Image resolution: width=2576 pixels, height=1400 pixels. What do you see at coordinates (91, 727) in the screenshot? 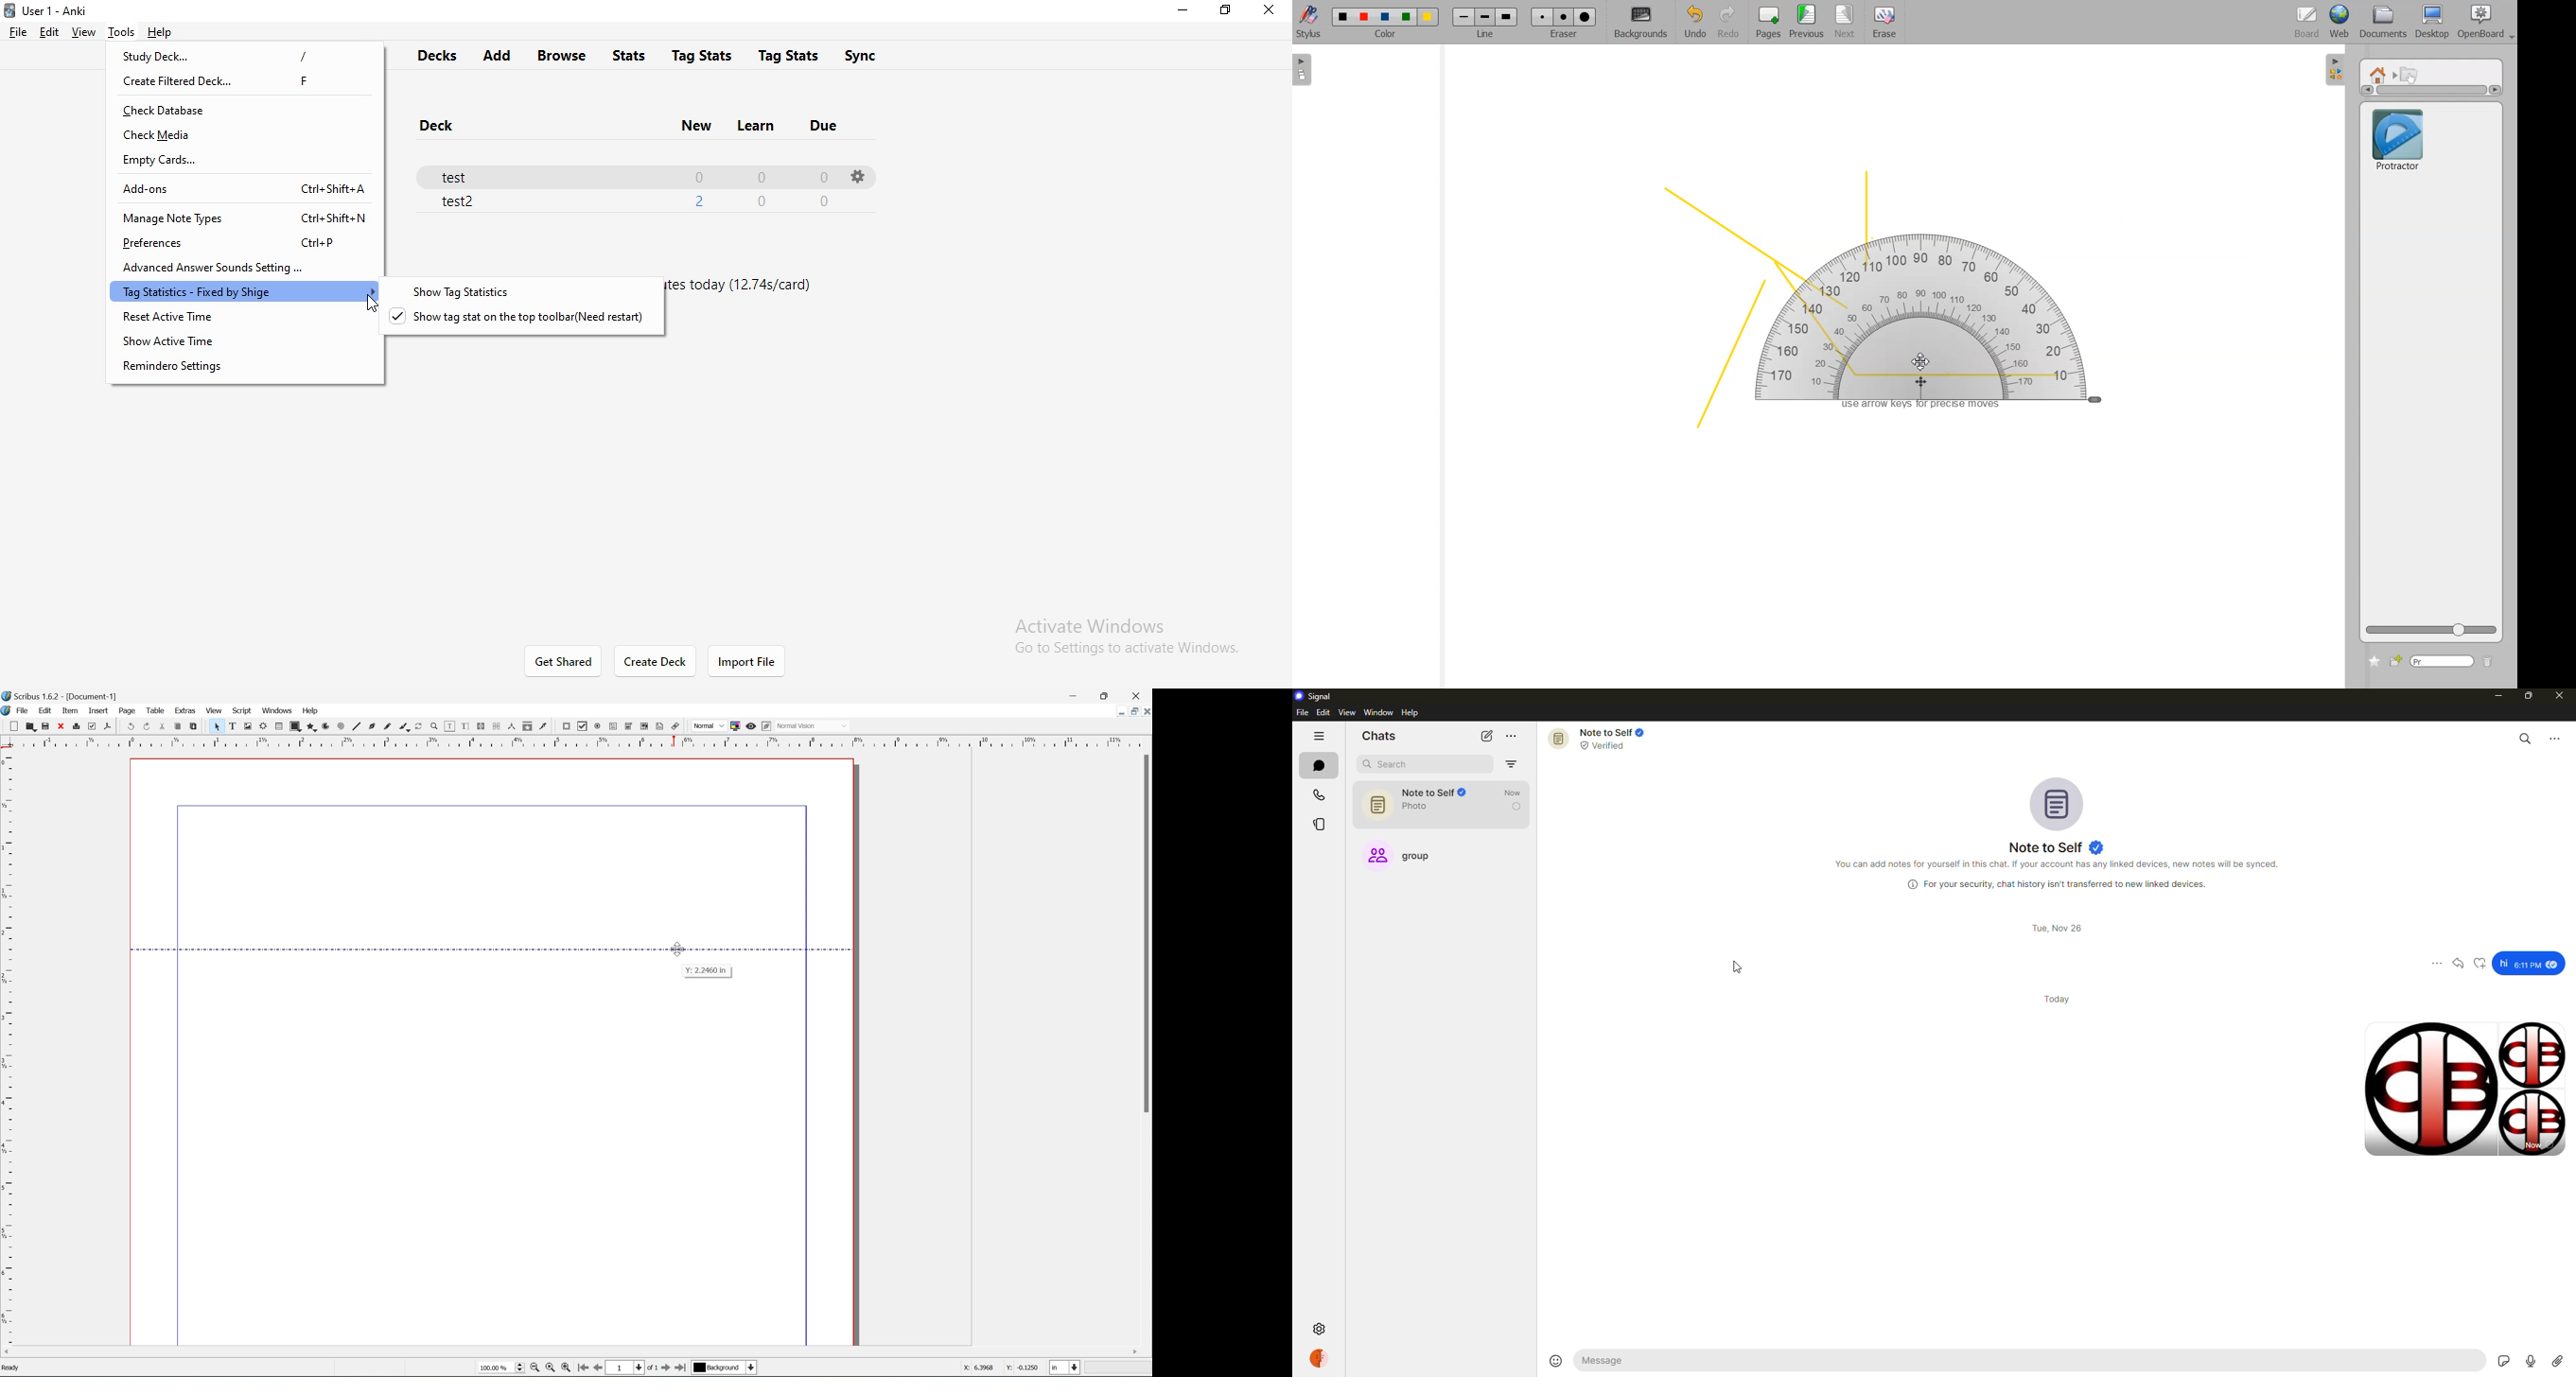
I see `preflight verifier` at bounding box center [91, 727].